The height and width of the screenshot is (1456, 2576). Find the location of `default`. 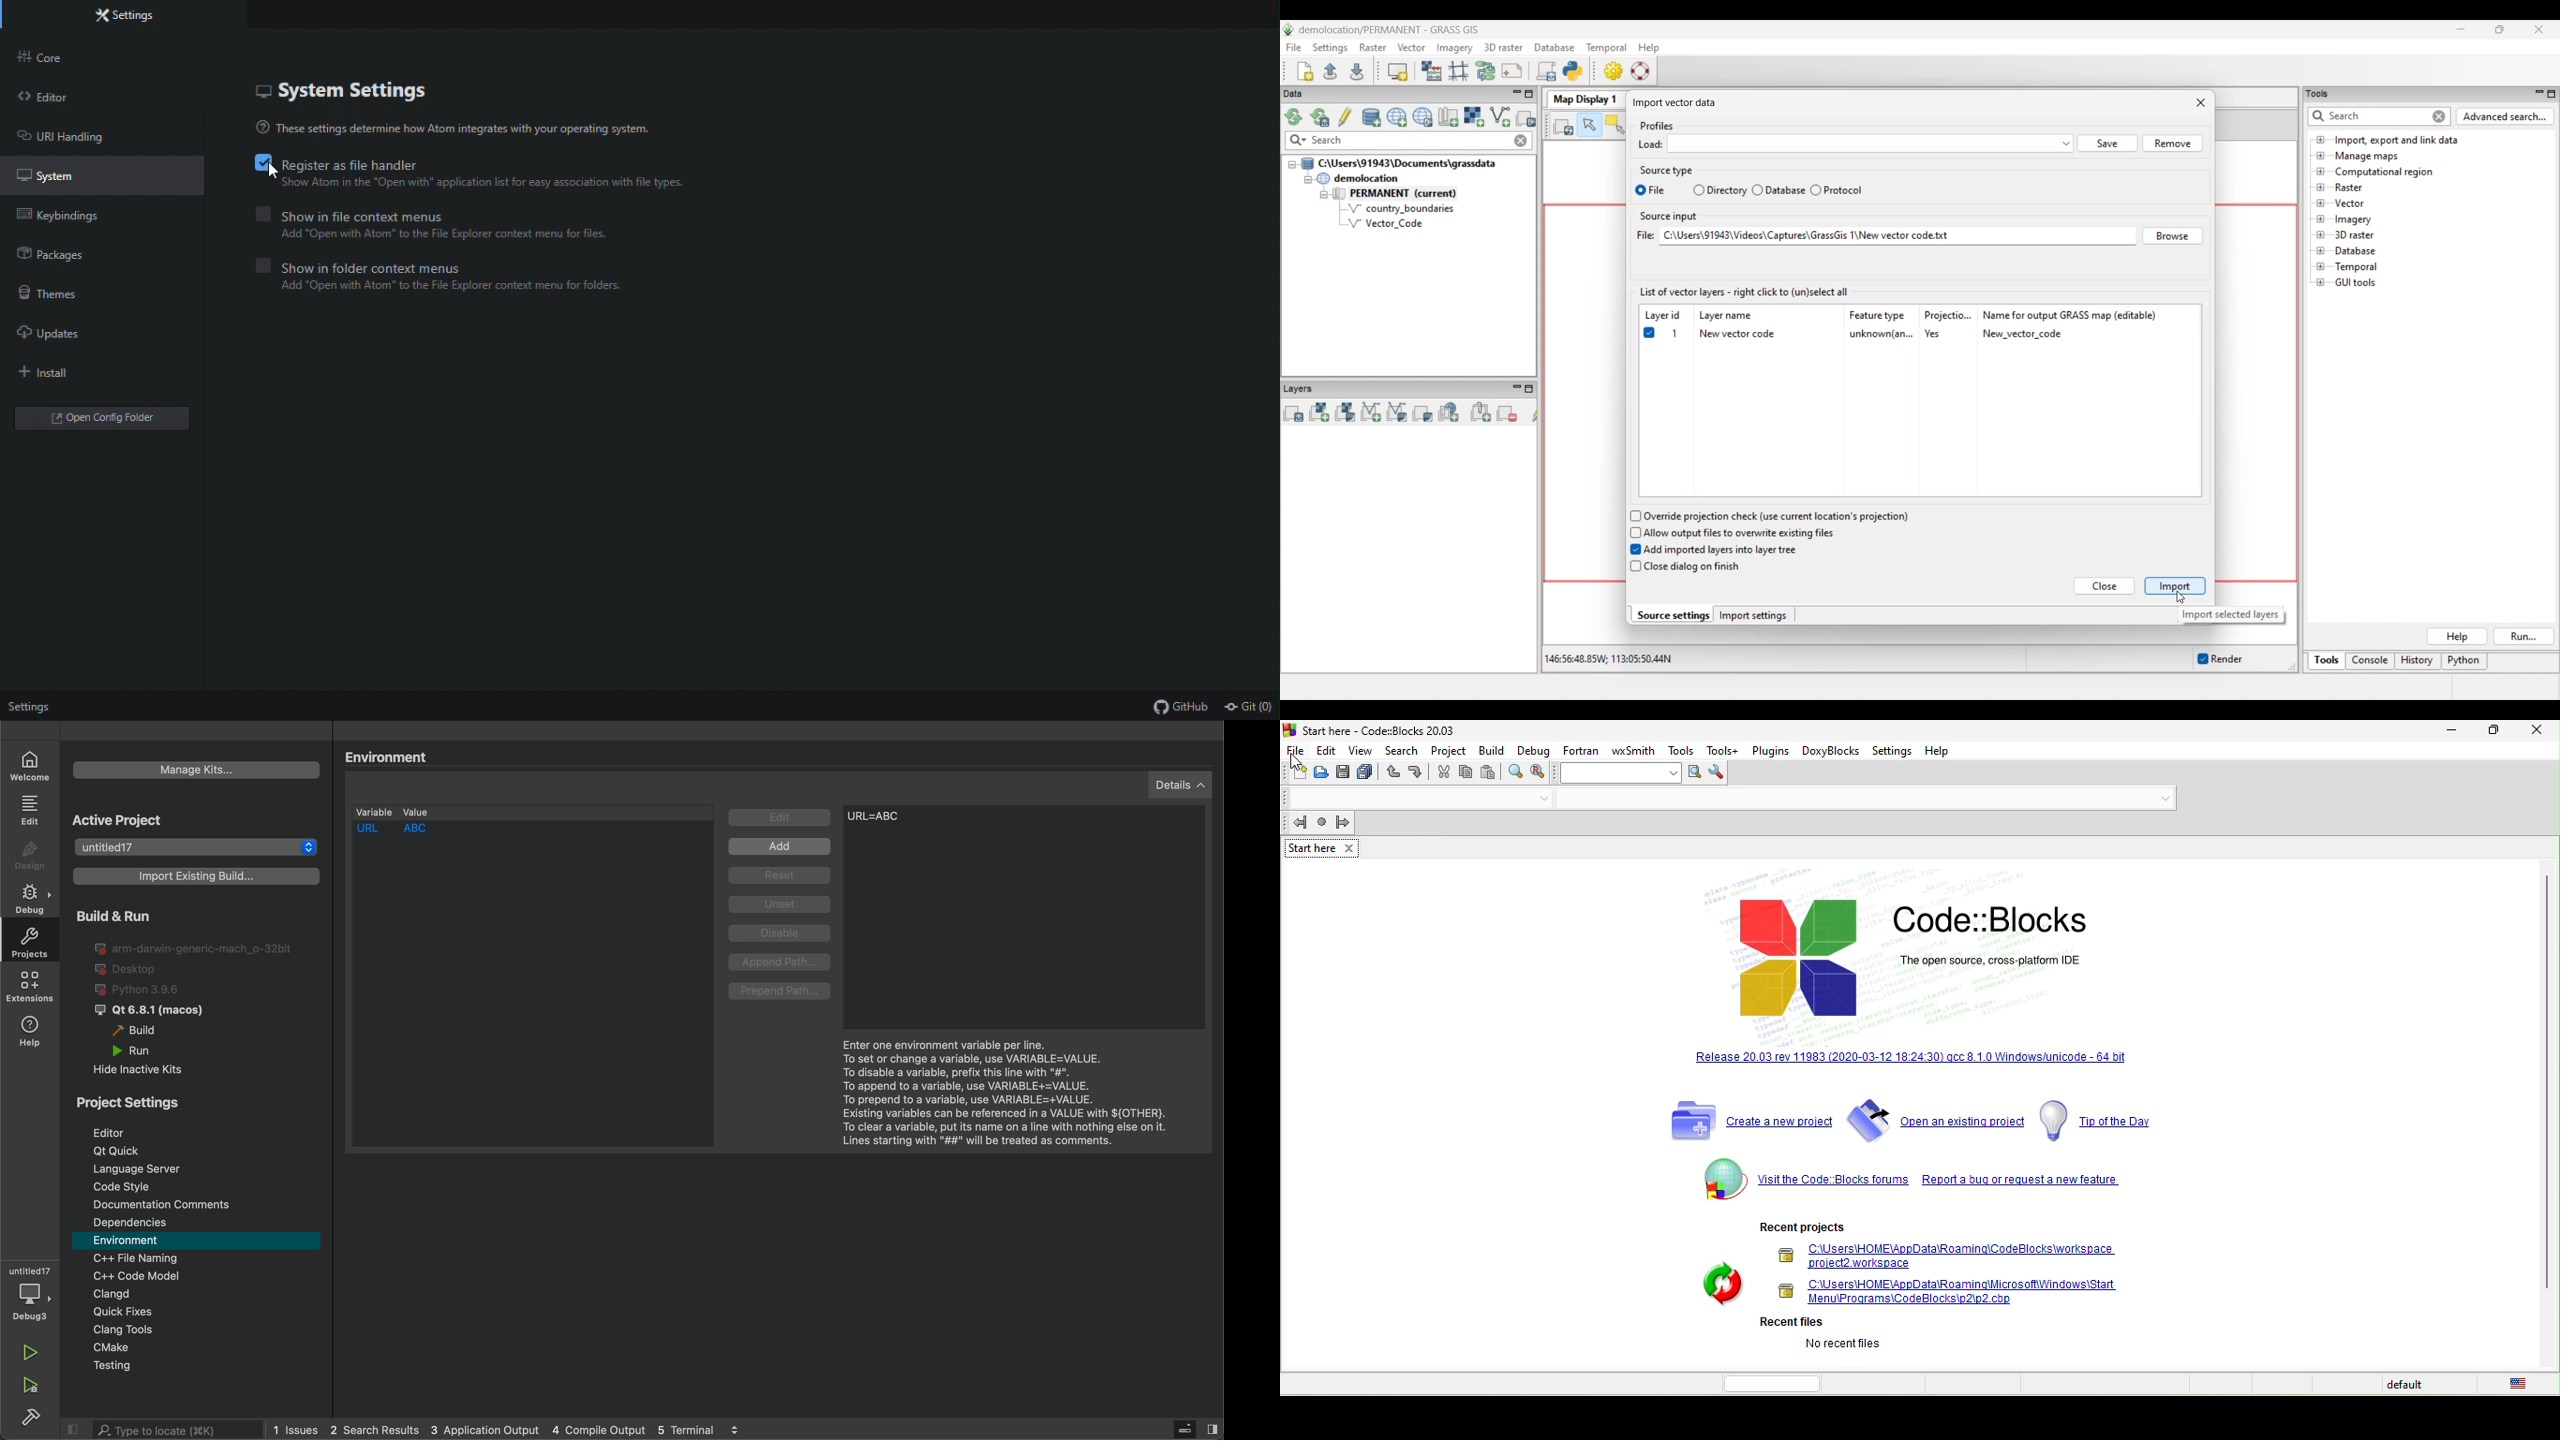

default is located at coordinates (2407, 1385).